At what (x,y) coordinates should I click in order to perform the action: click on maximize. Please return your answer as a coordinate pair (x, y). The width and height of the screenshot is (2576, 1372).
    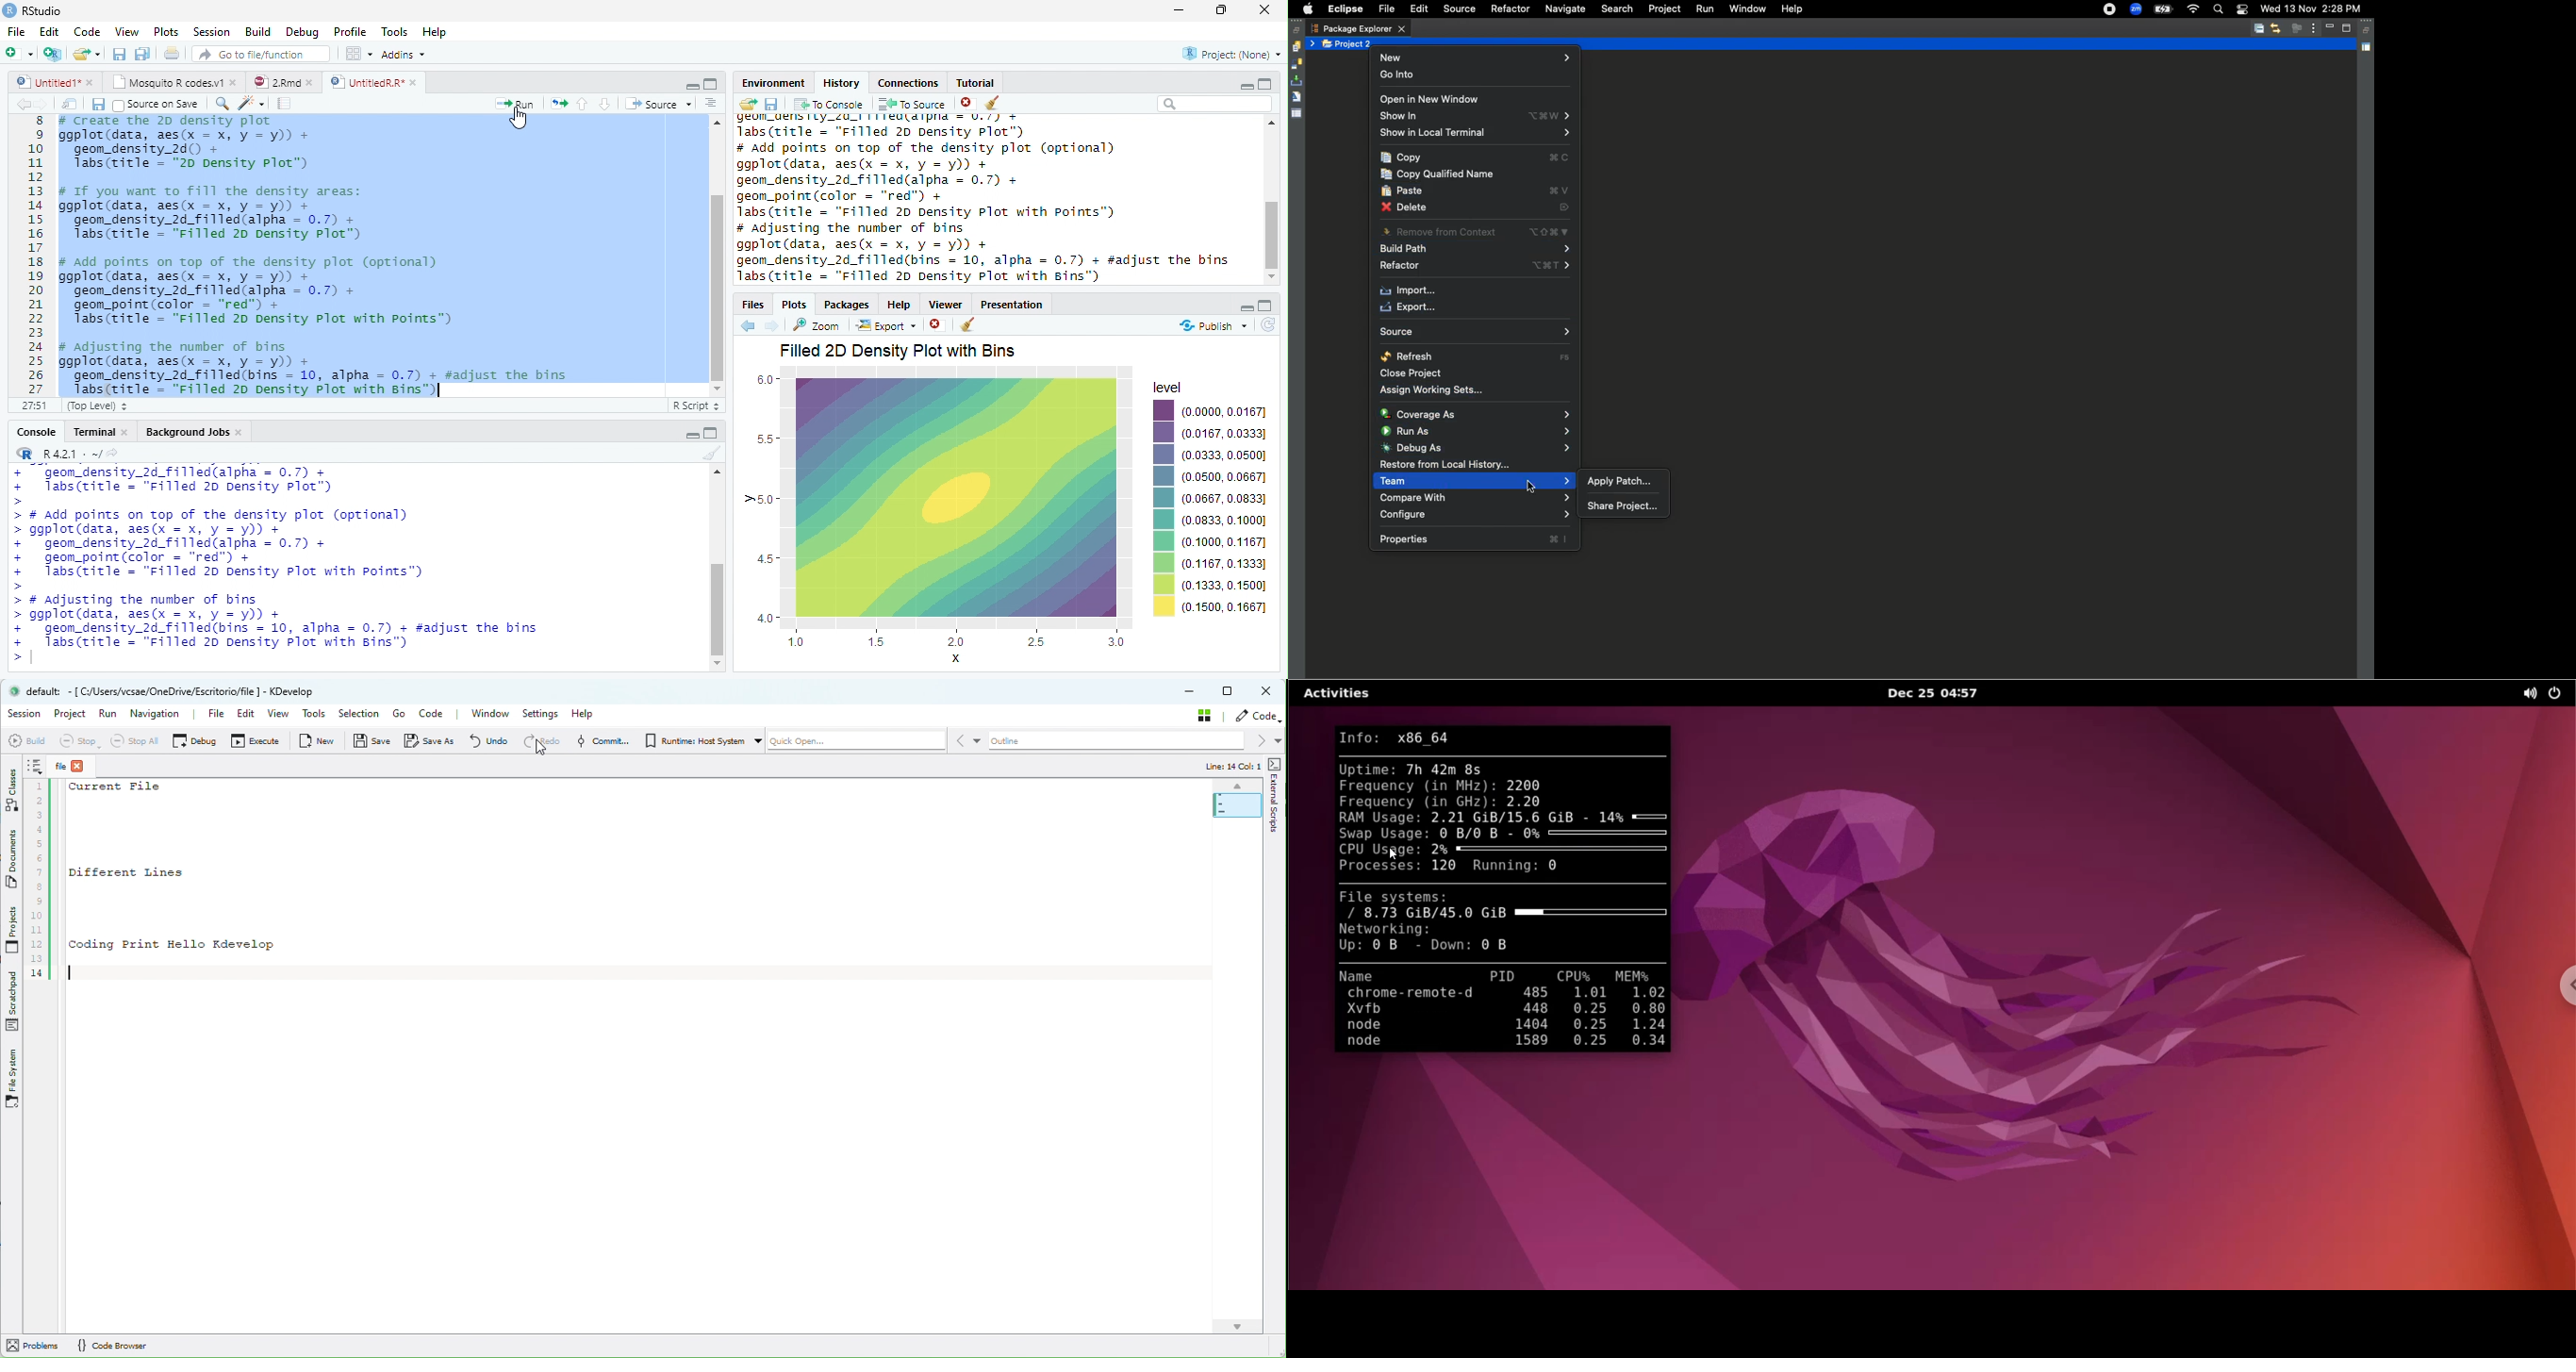
    Looking at the image, I should click on (713, 433).